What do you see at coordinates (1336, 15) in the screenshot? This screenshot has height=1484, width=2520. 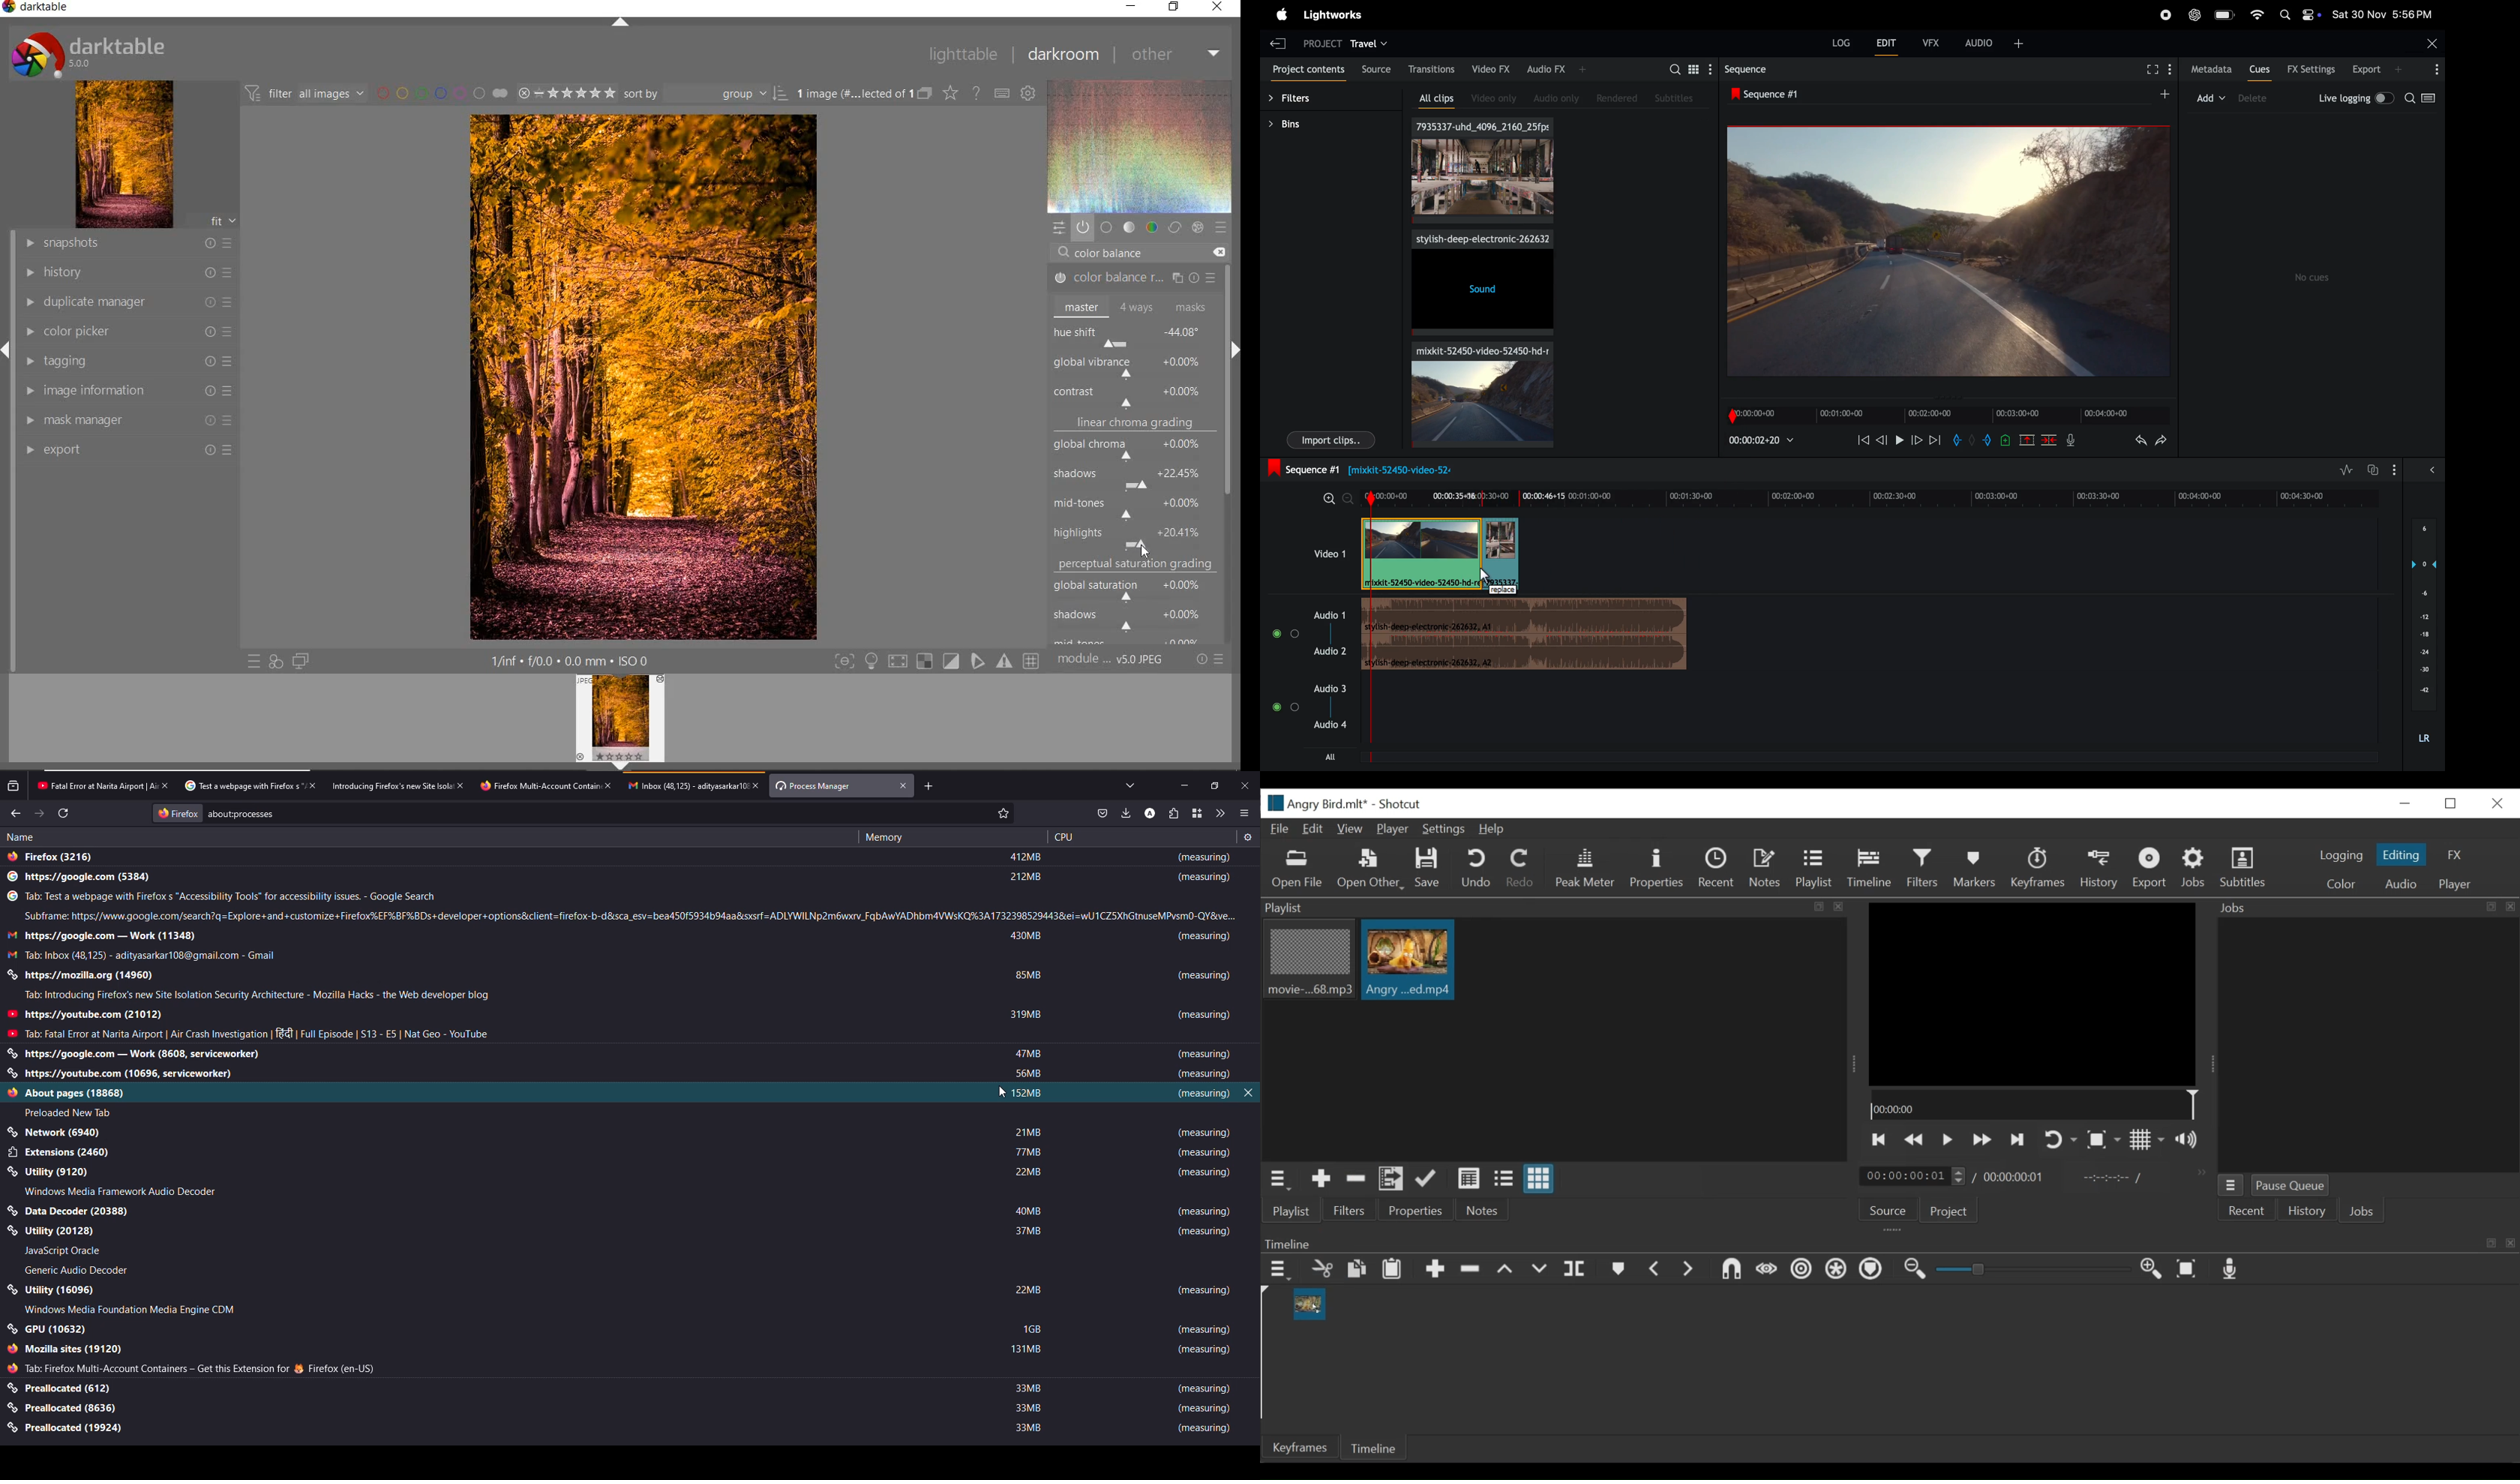 I see `light works` at bounding box center [1336, 15].